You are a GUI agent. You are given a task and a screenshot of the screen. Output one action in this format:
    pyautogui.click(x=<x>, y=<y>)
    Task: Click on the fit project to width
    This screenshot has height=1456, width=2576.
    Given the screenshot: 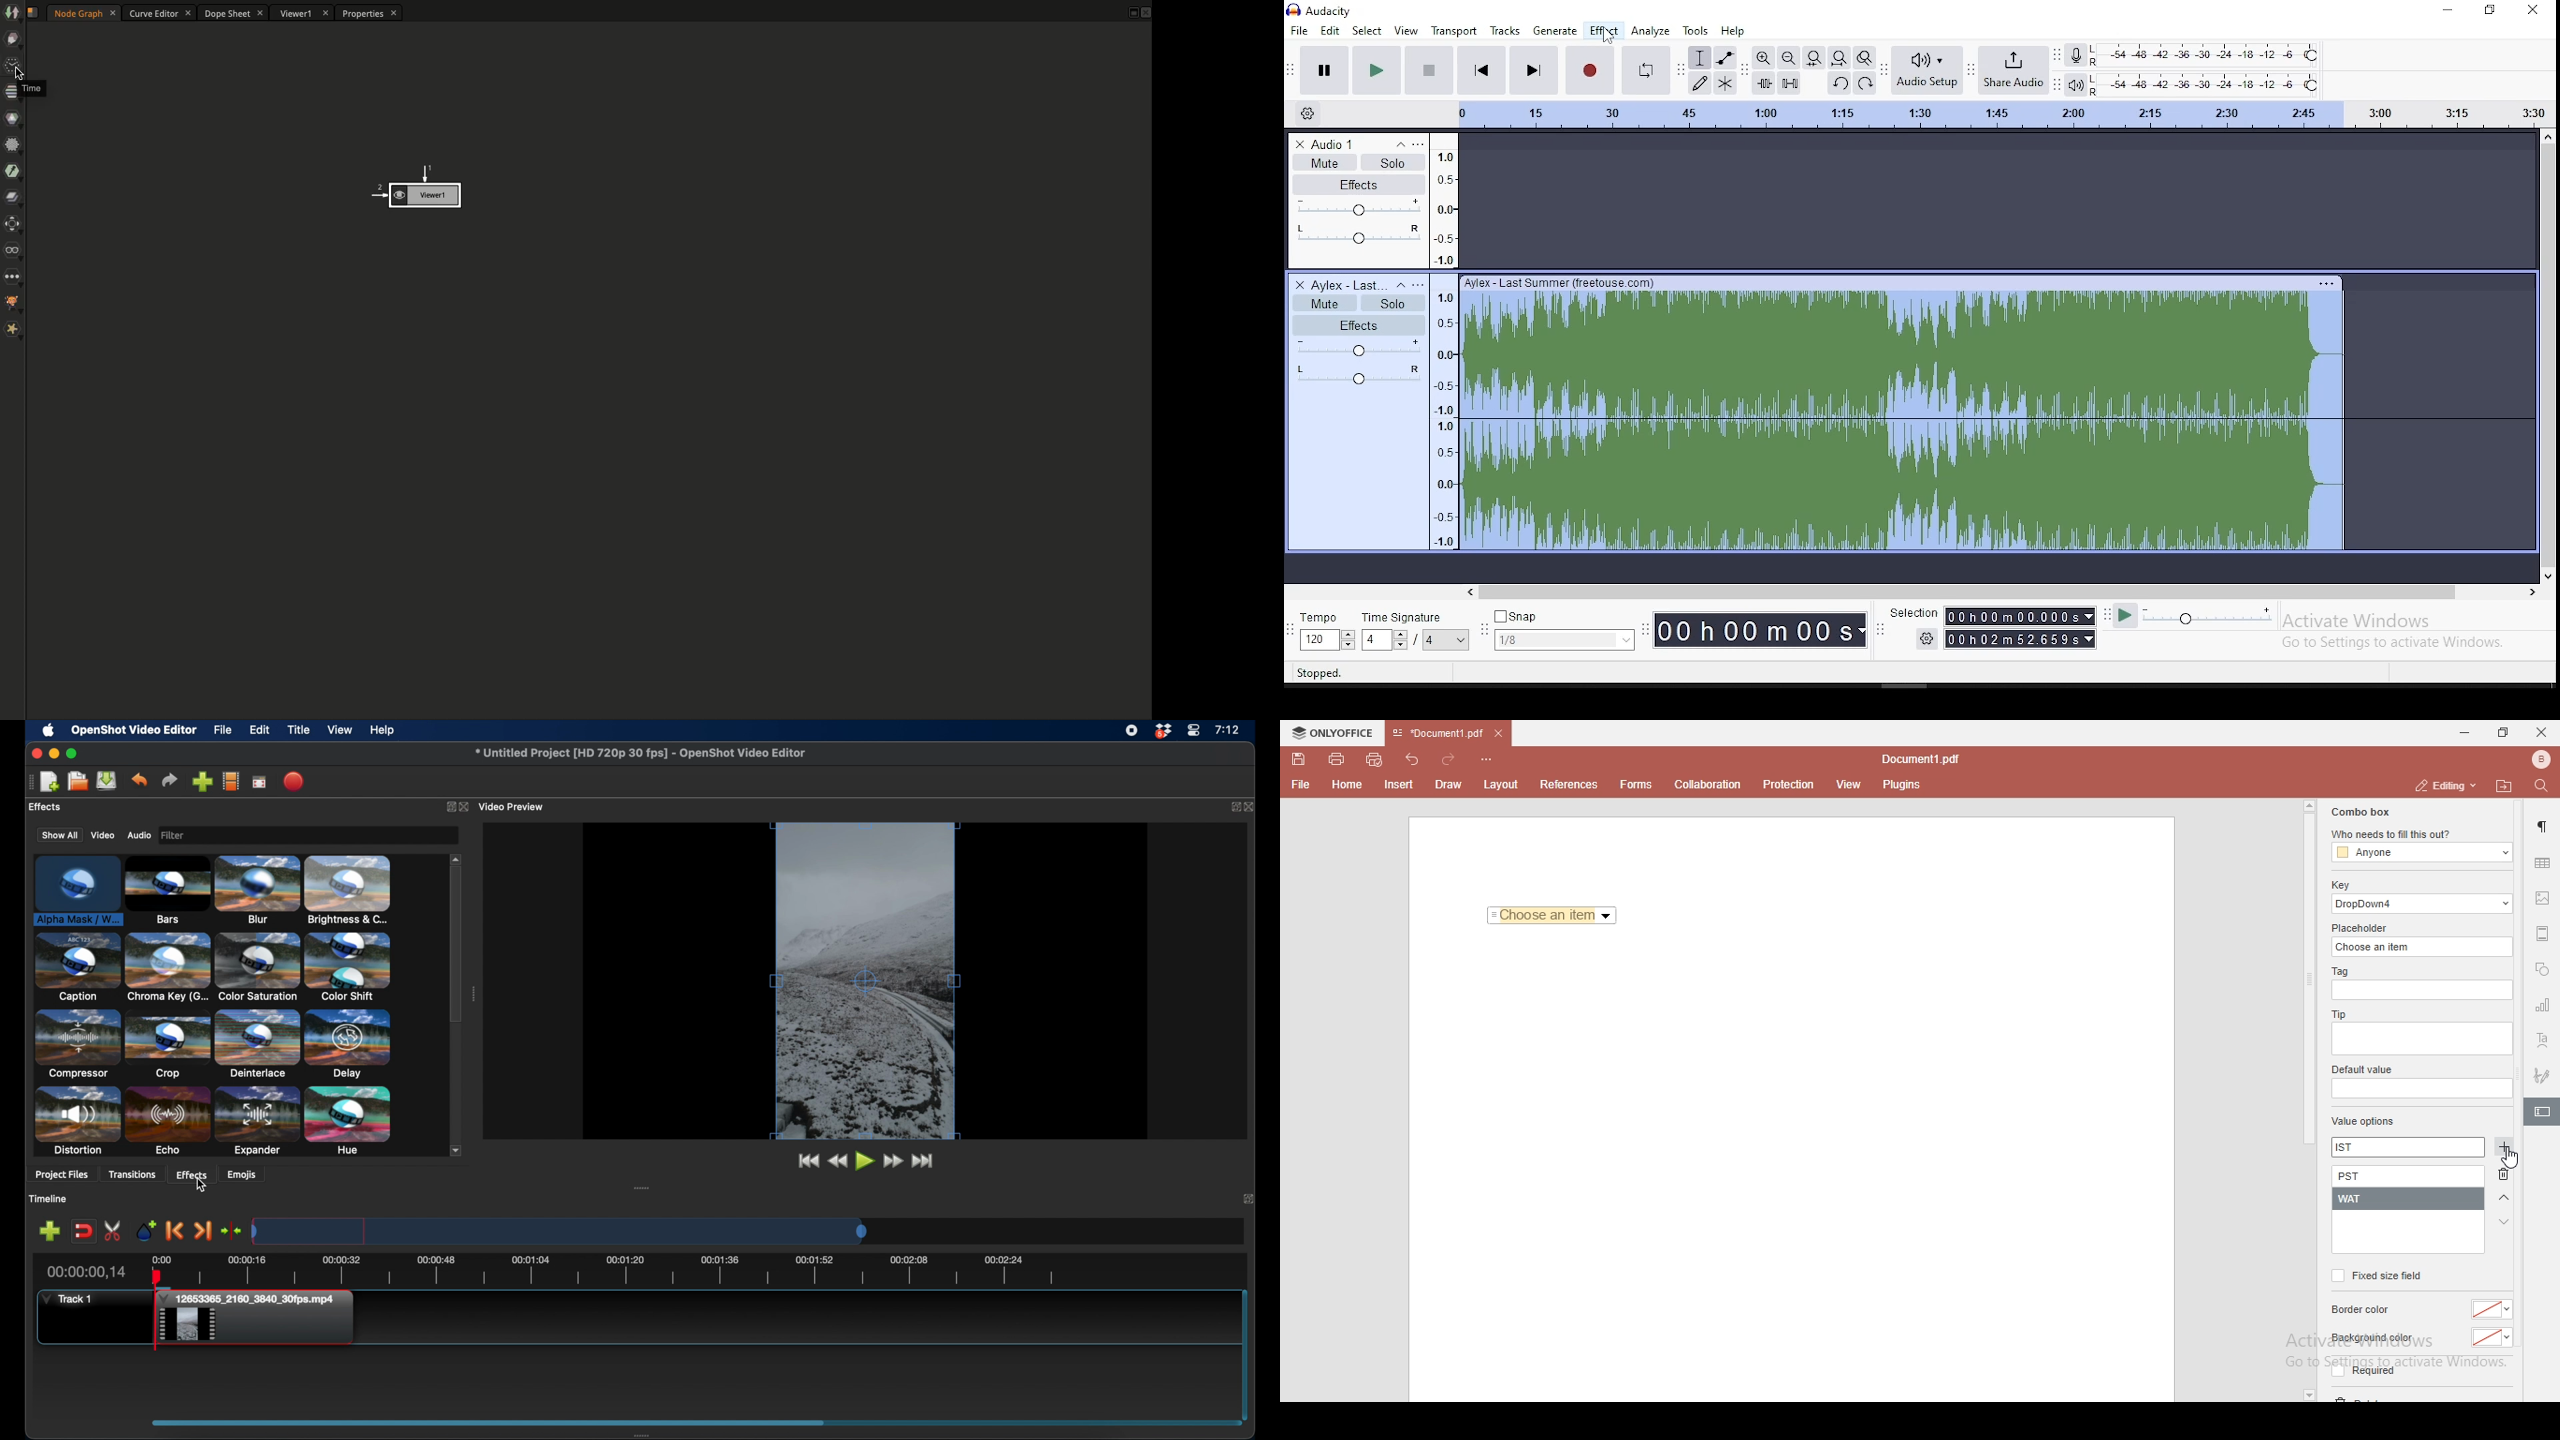 What is the action you would take?
    pyautogui.click(x=1839, y=57)
    